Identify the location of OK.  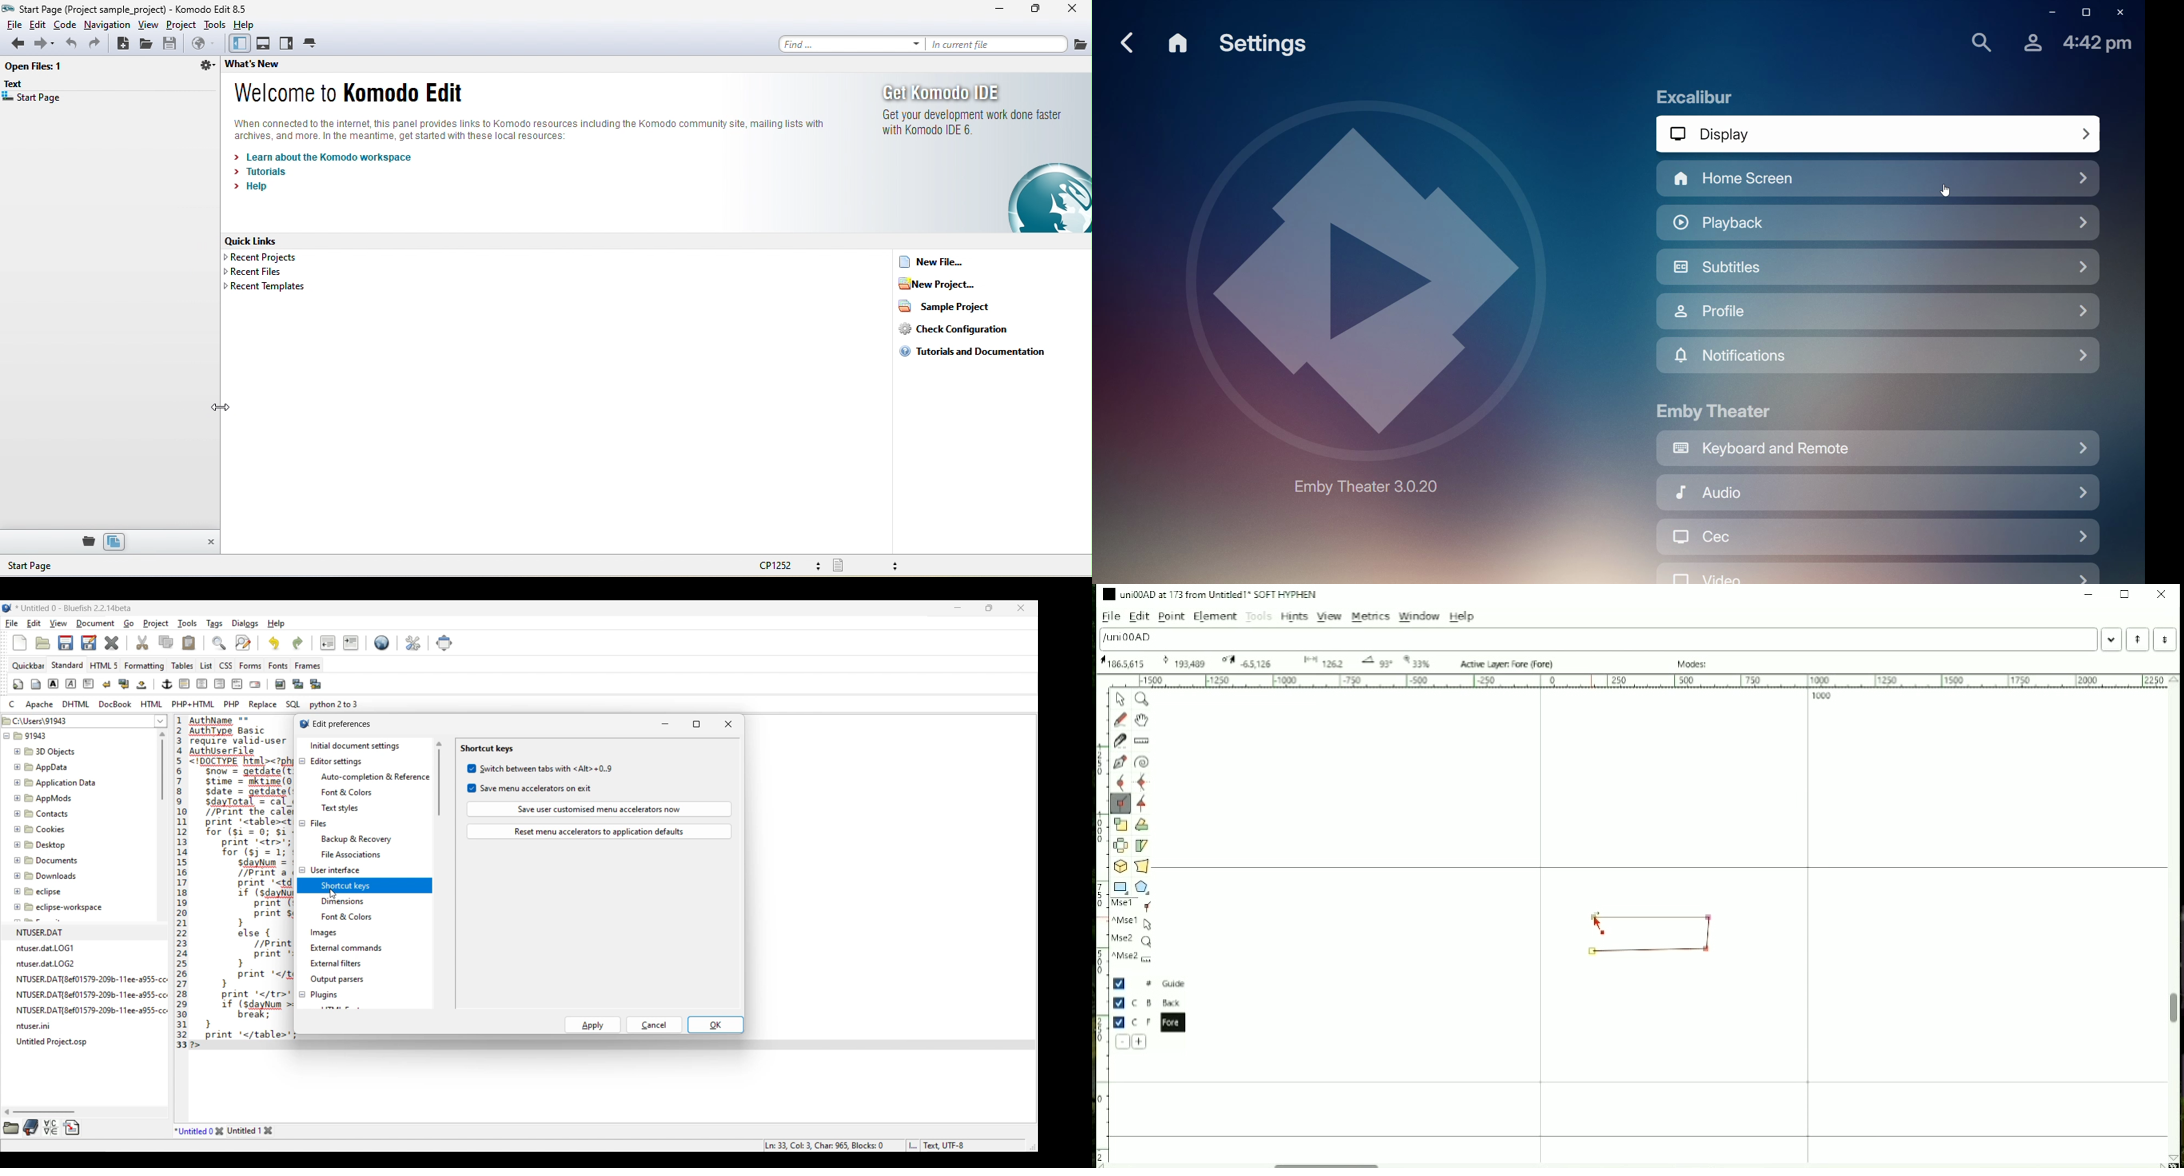
(715, 1025).